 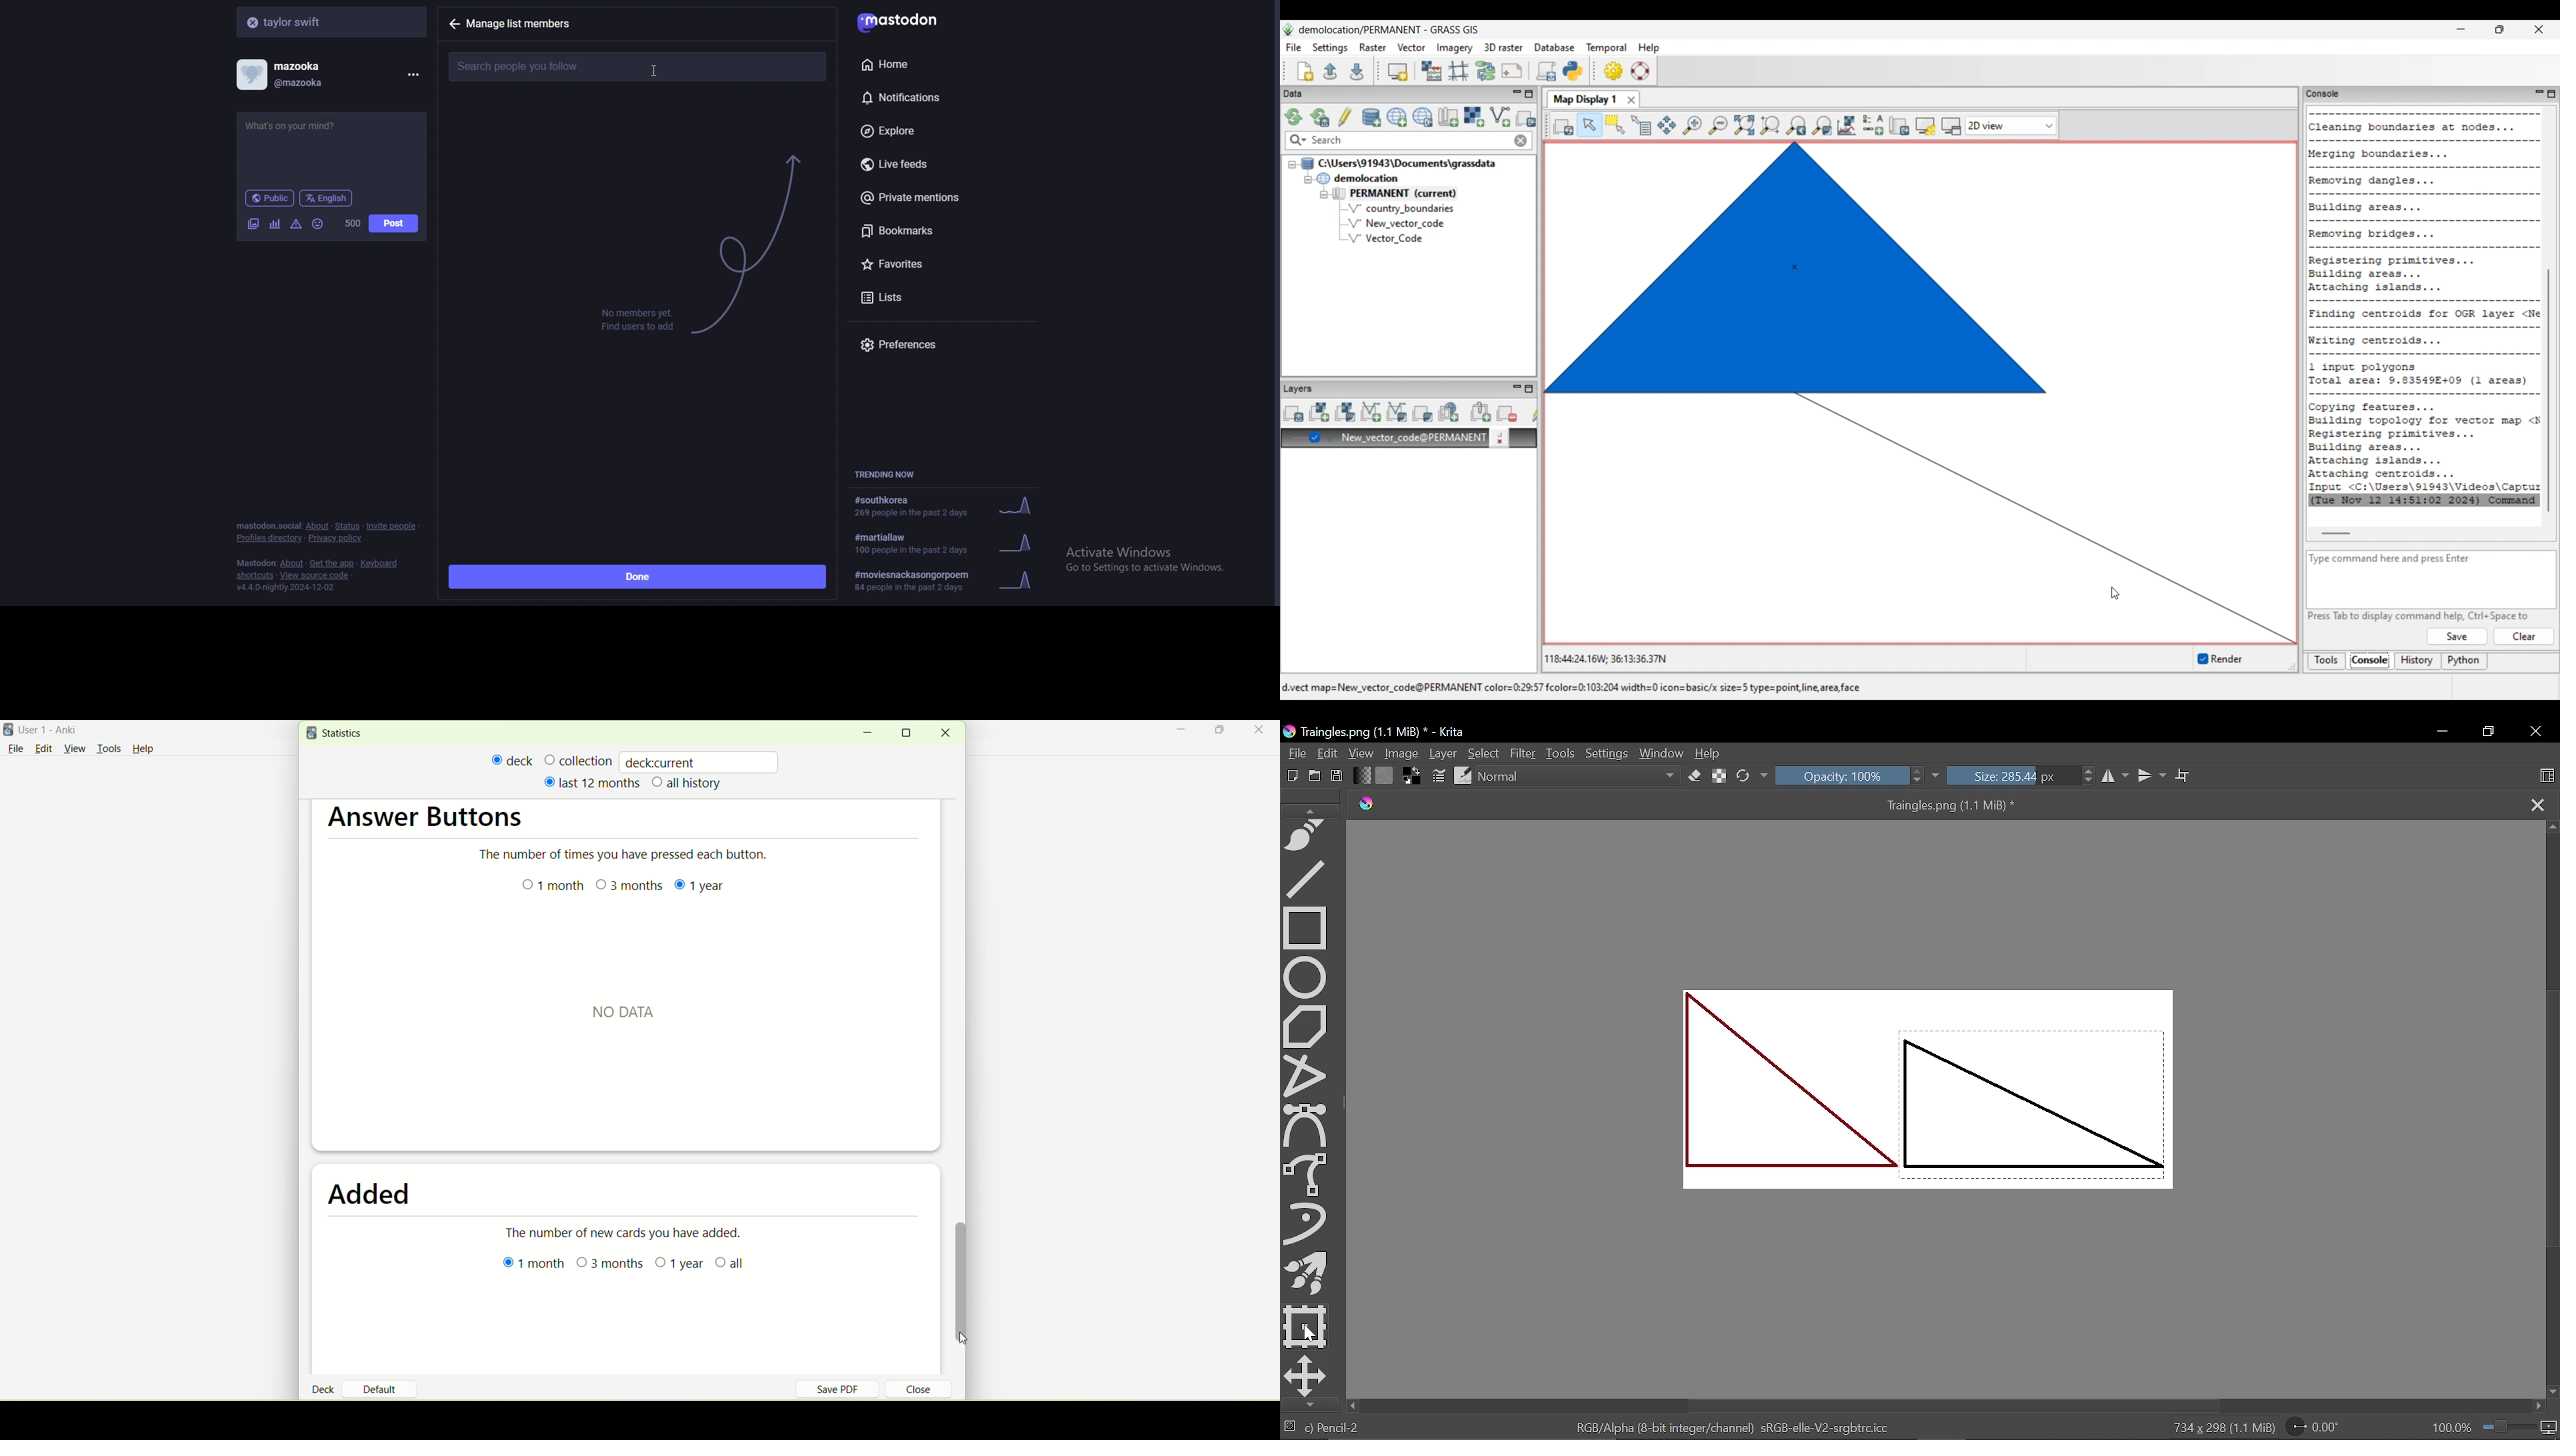 I want to click on lists, so click(x=913, y=296).